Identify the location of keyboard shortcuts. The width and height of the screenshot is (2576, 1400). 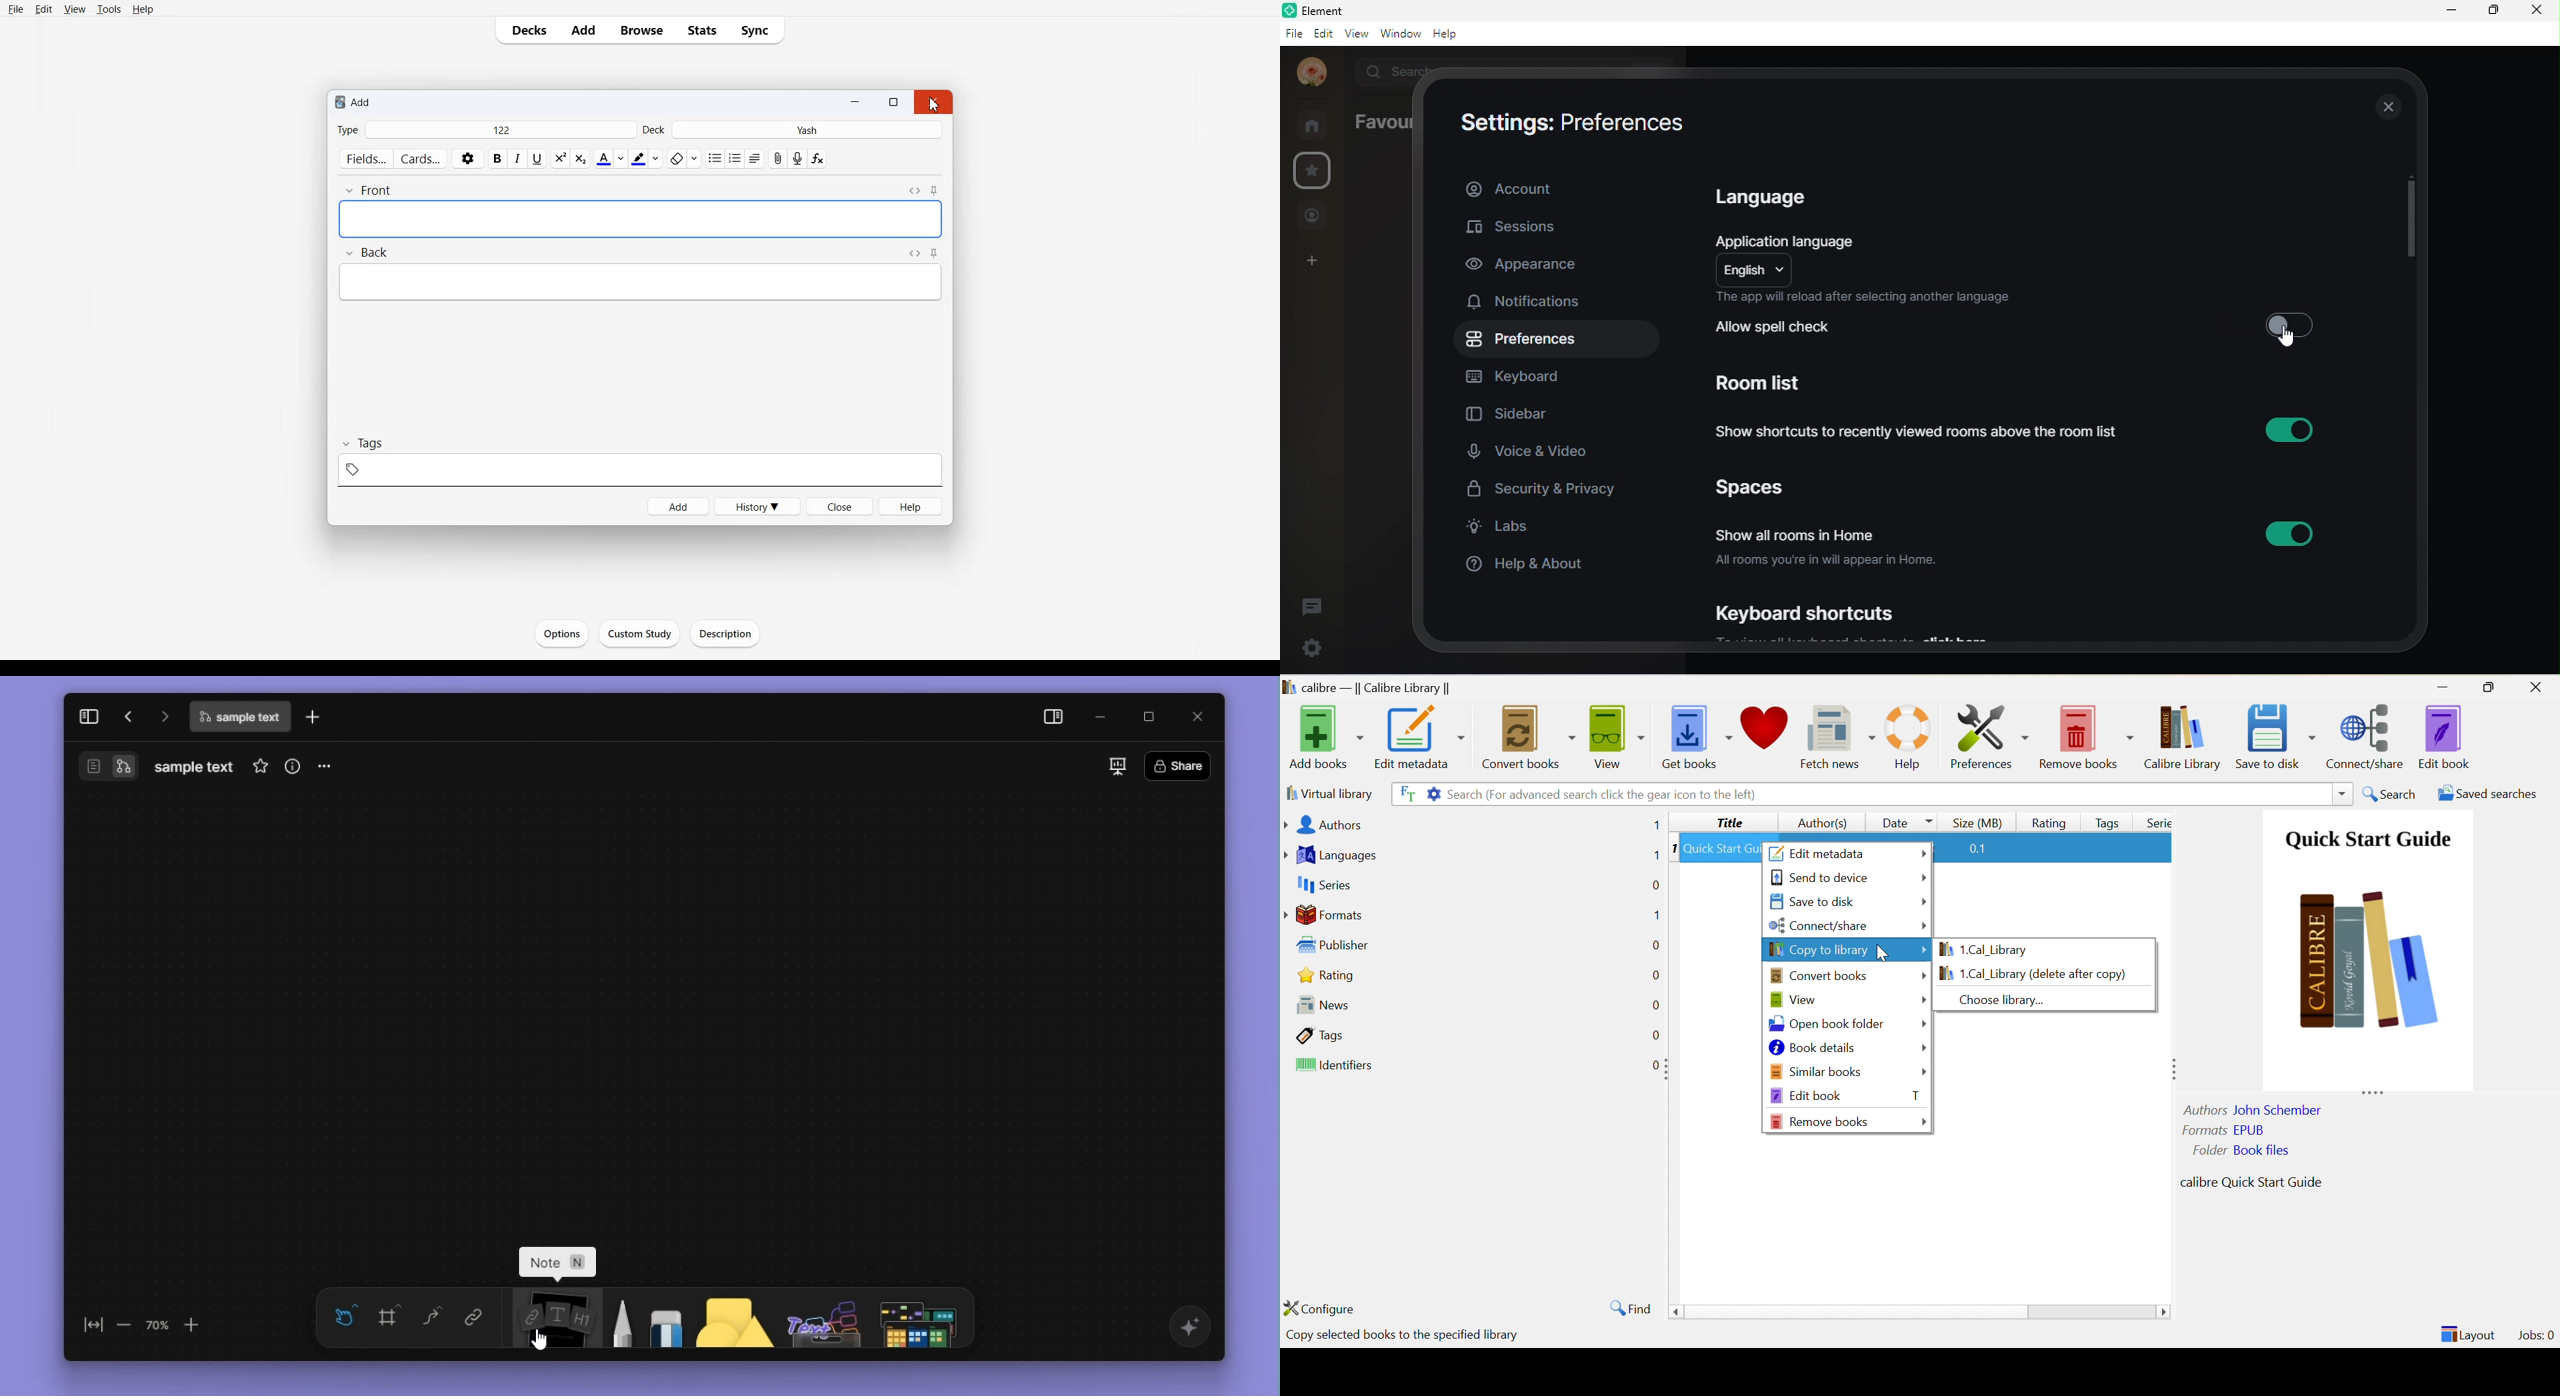
(1809, 619).